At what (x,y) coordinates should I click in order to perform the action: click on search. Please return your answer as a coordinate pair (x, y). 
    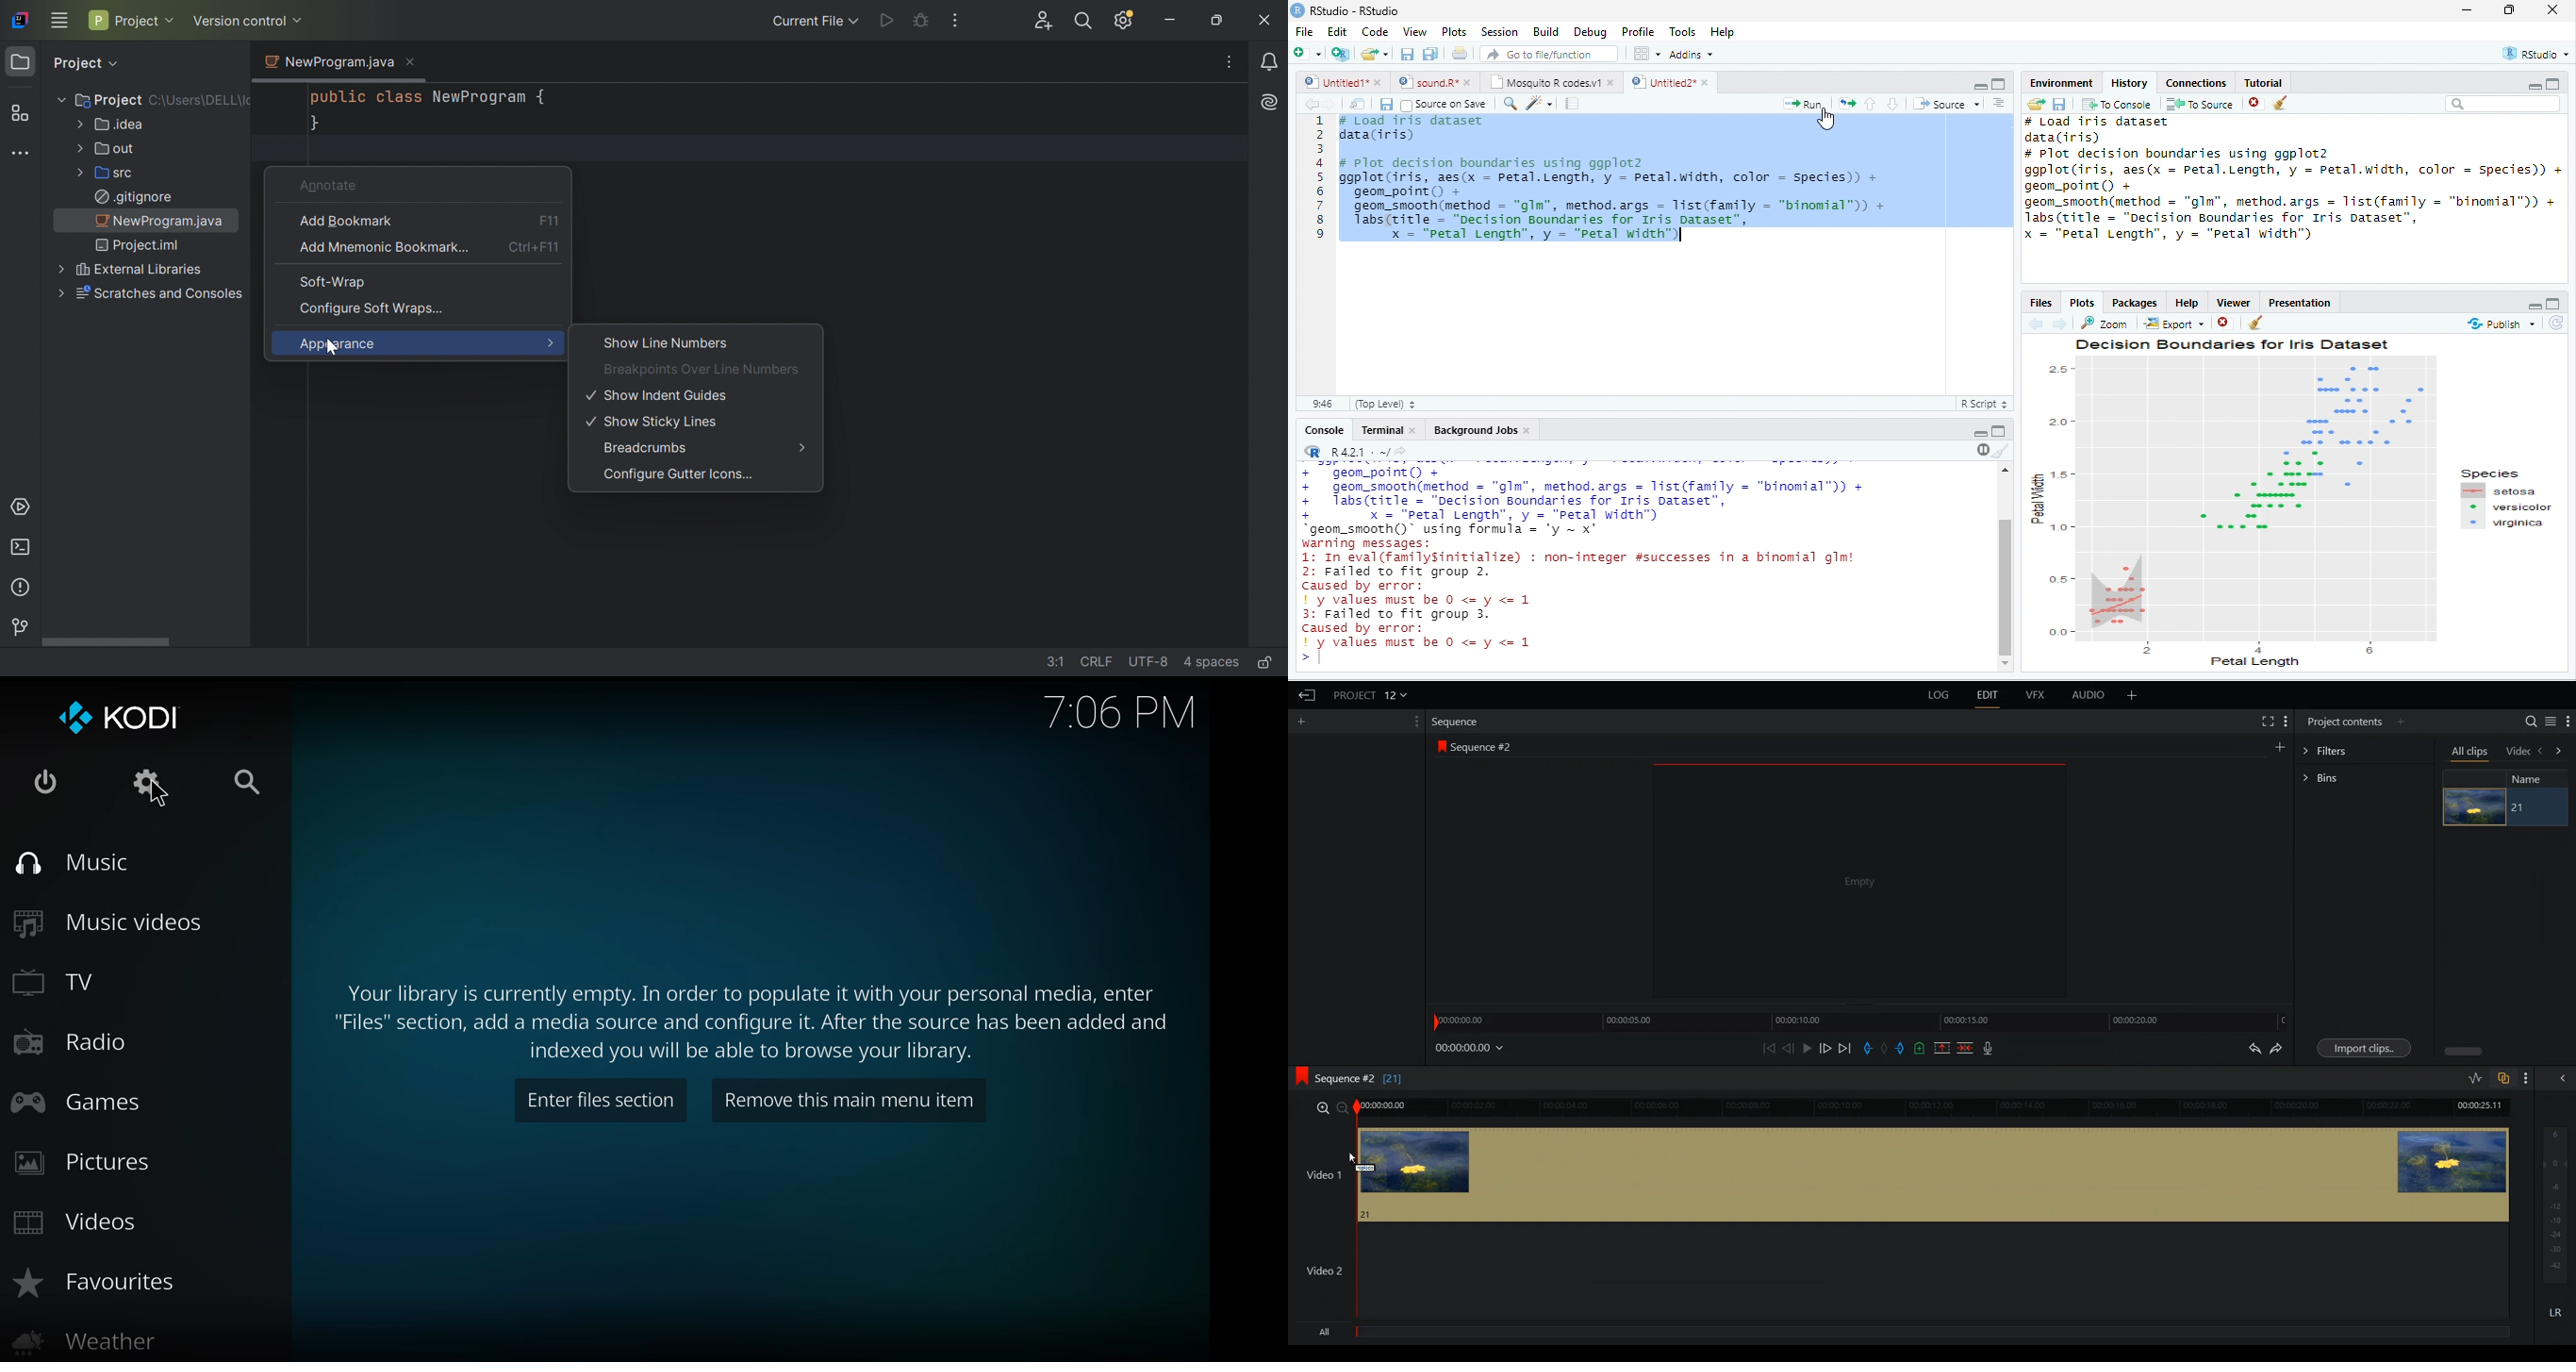
    Looking at the image, I should click on (246, 783).